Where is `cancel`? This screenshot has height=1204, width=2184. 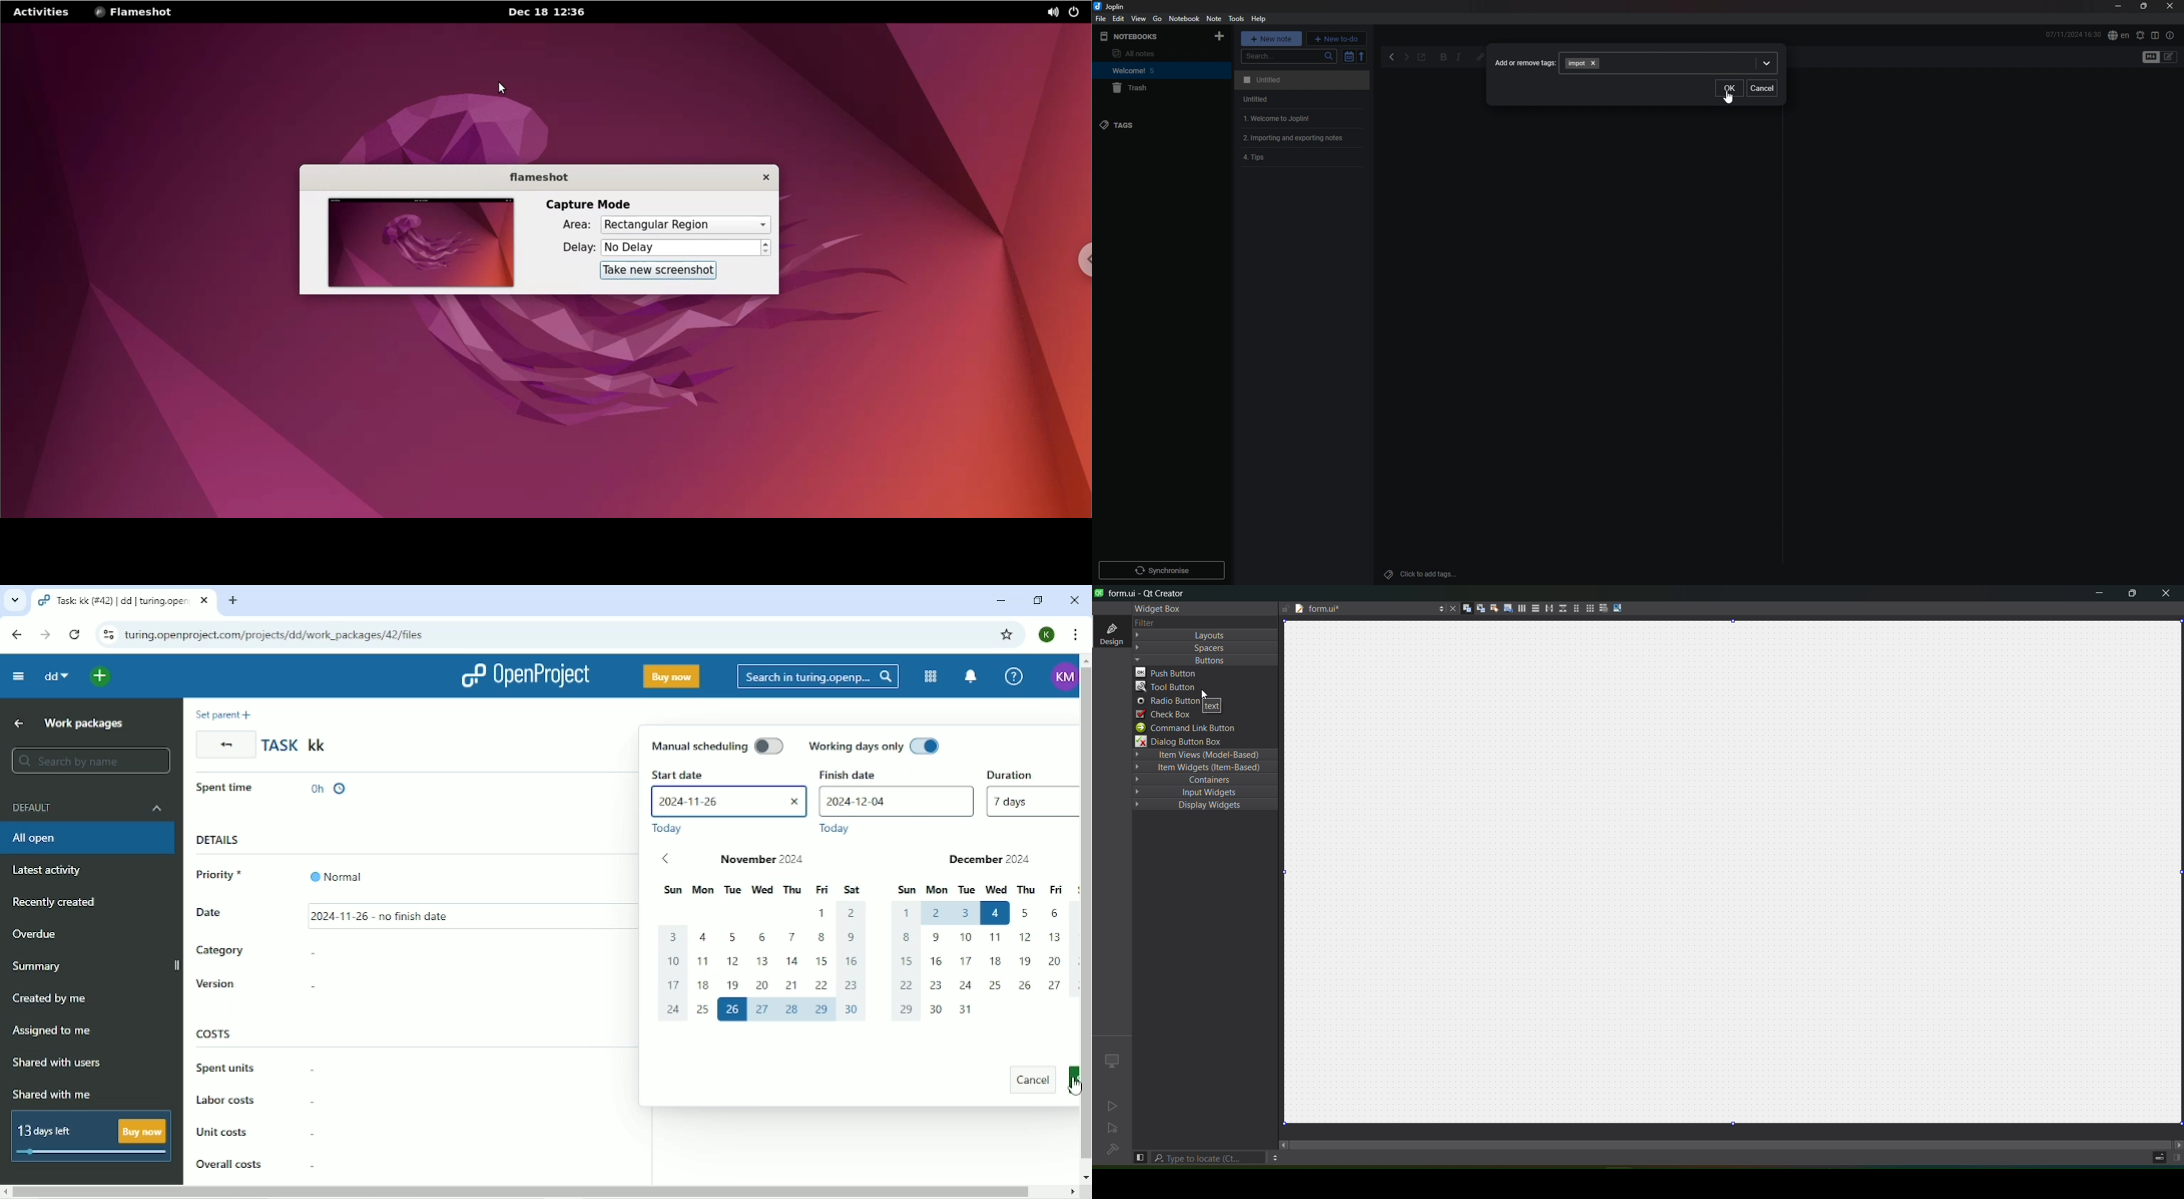 cancel is located at coordinates (1027, 1082).